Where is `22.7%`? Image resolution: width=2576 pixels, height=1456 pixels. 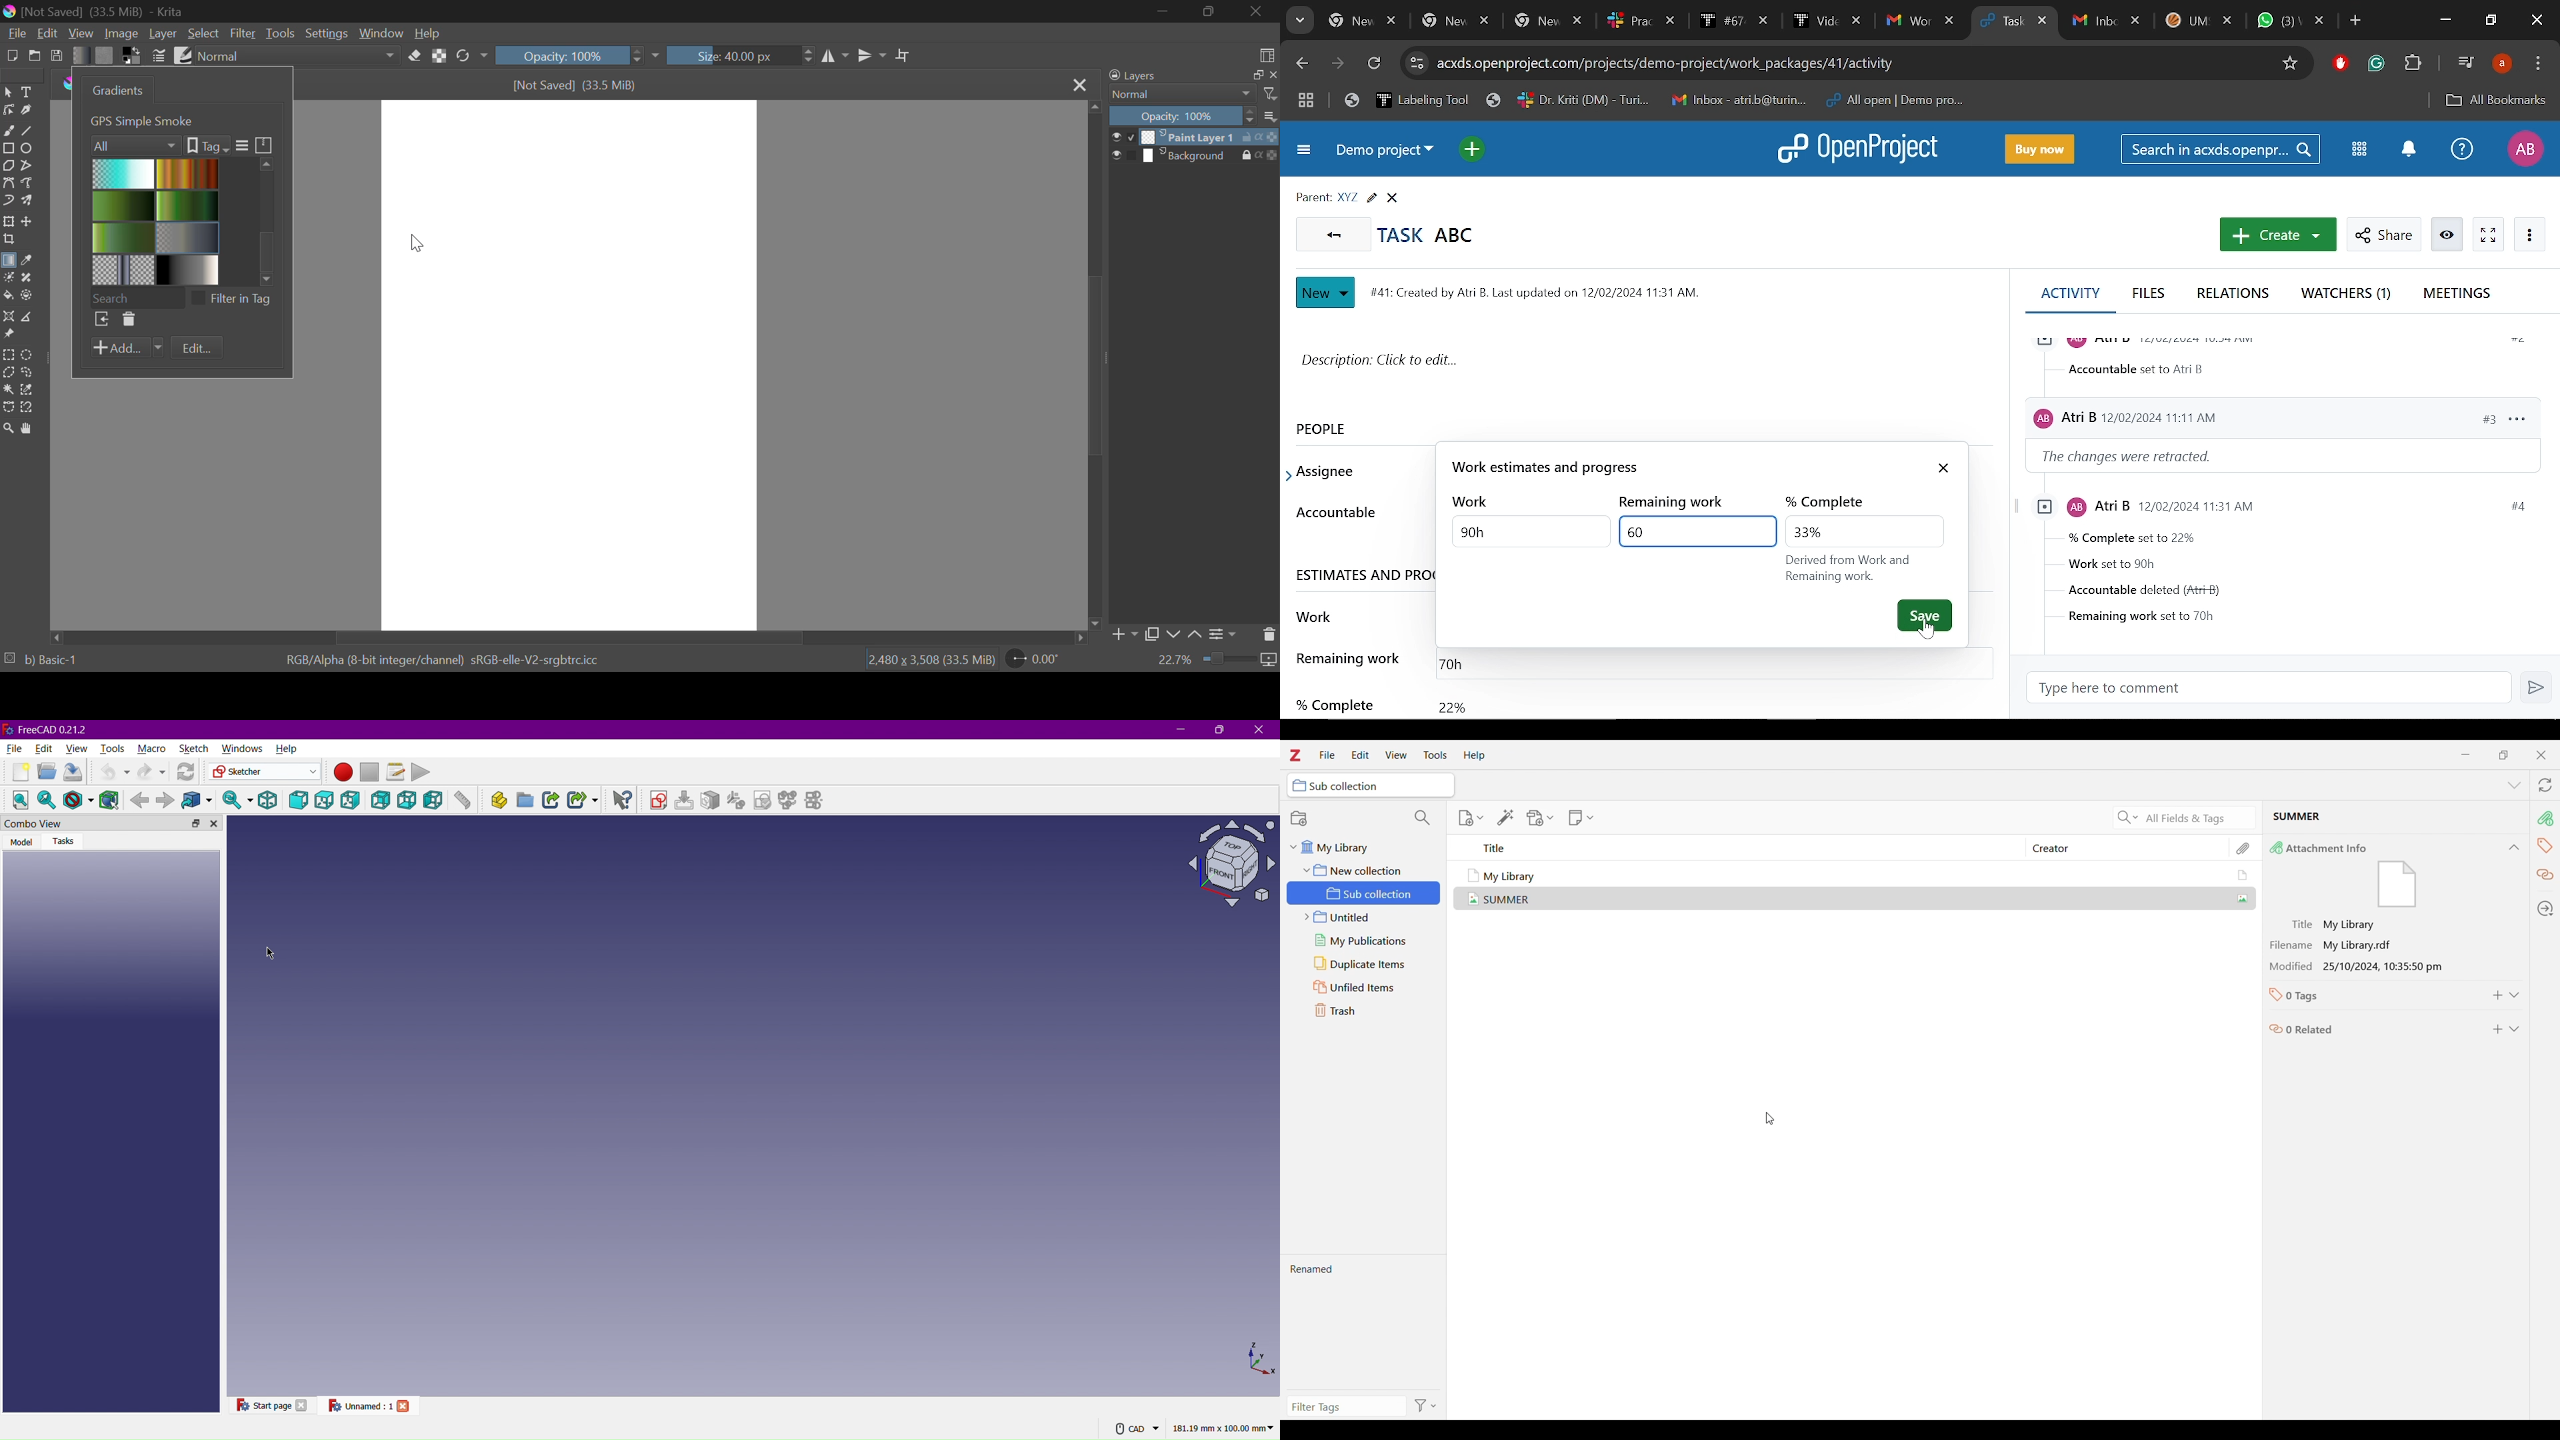
22.7% is located at coordinates (1217, 661).